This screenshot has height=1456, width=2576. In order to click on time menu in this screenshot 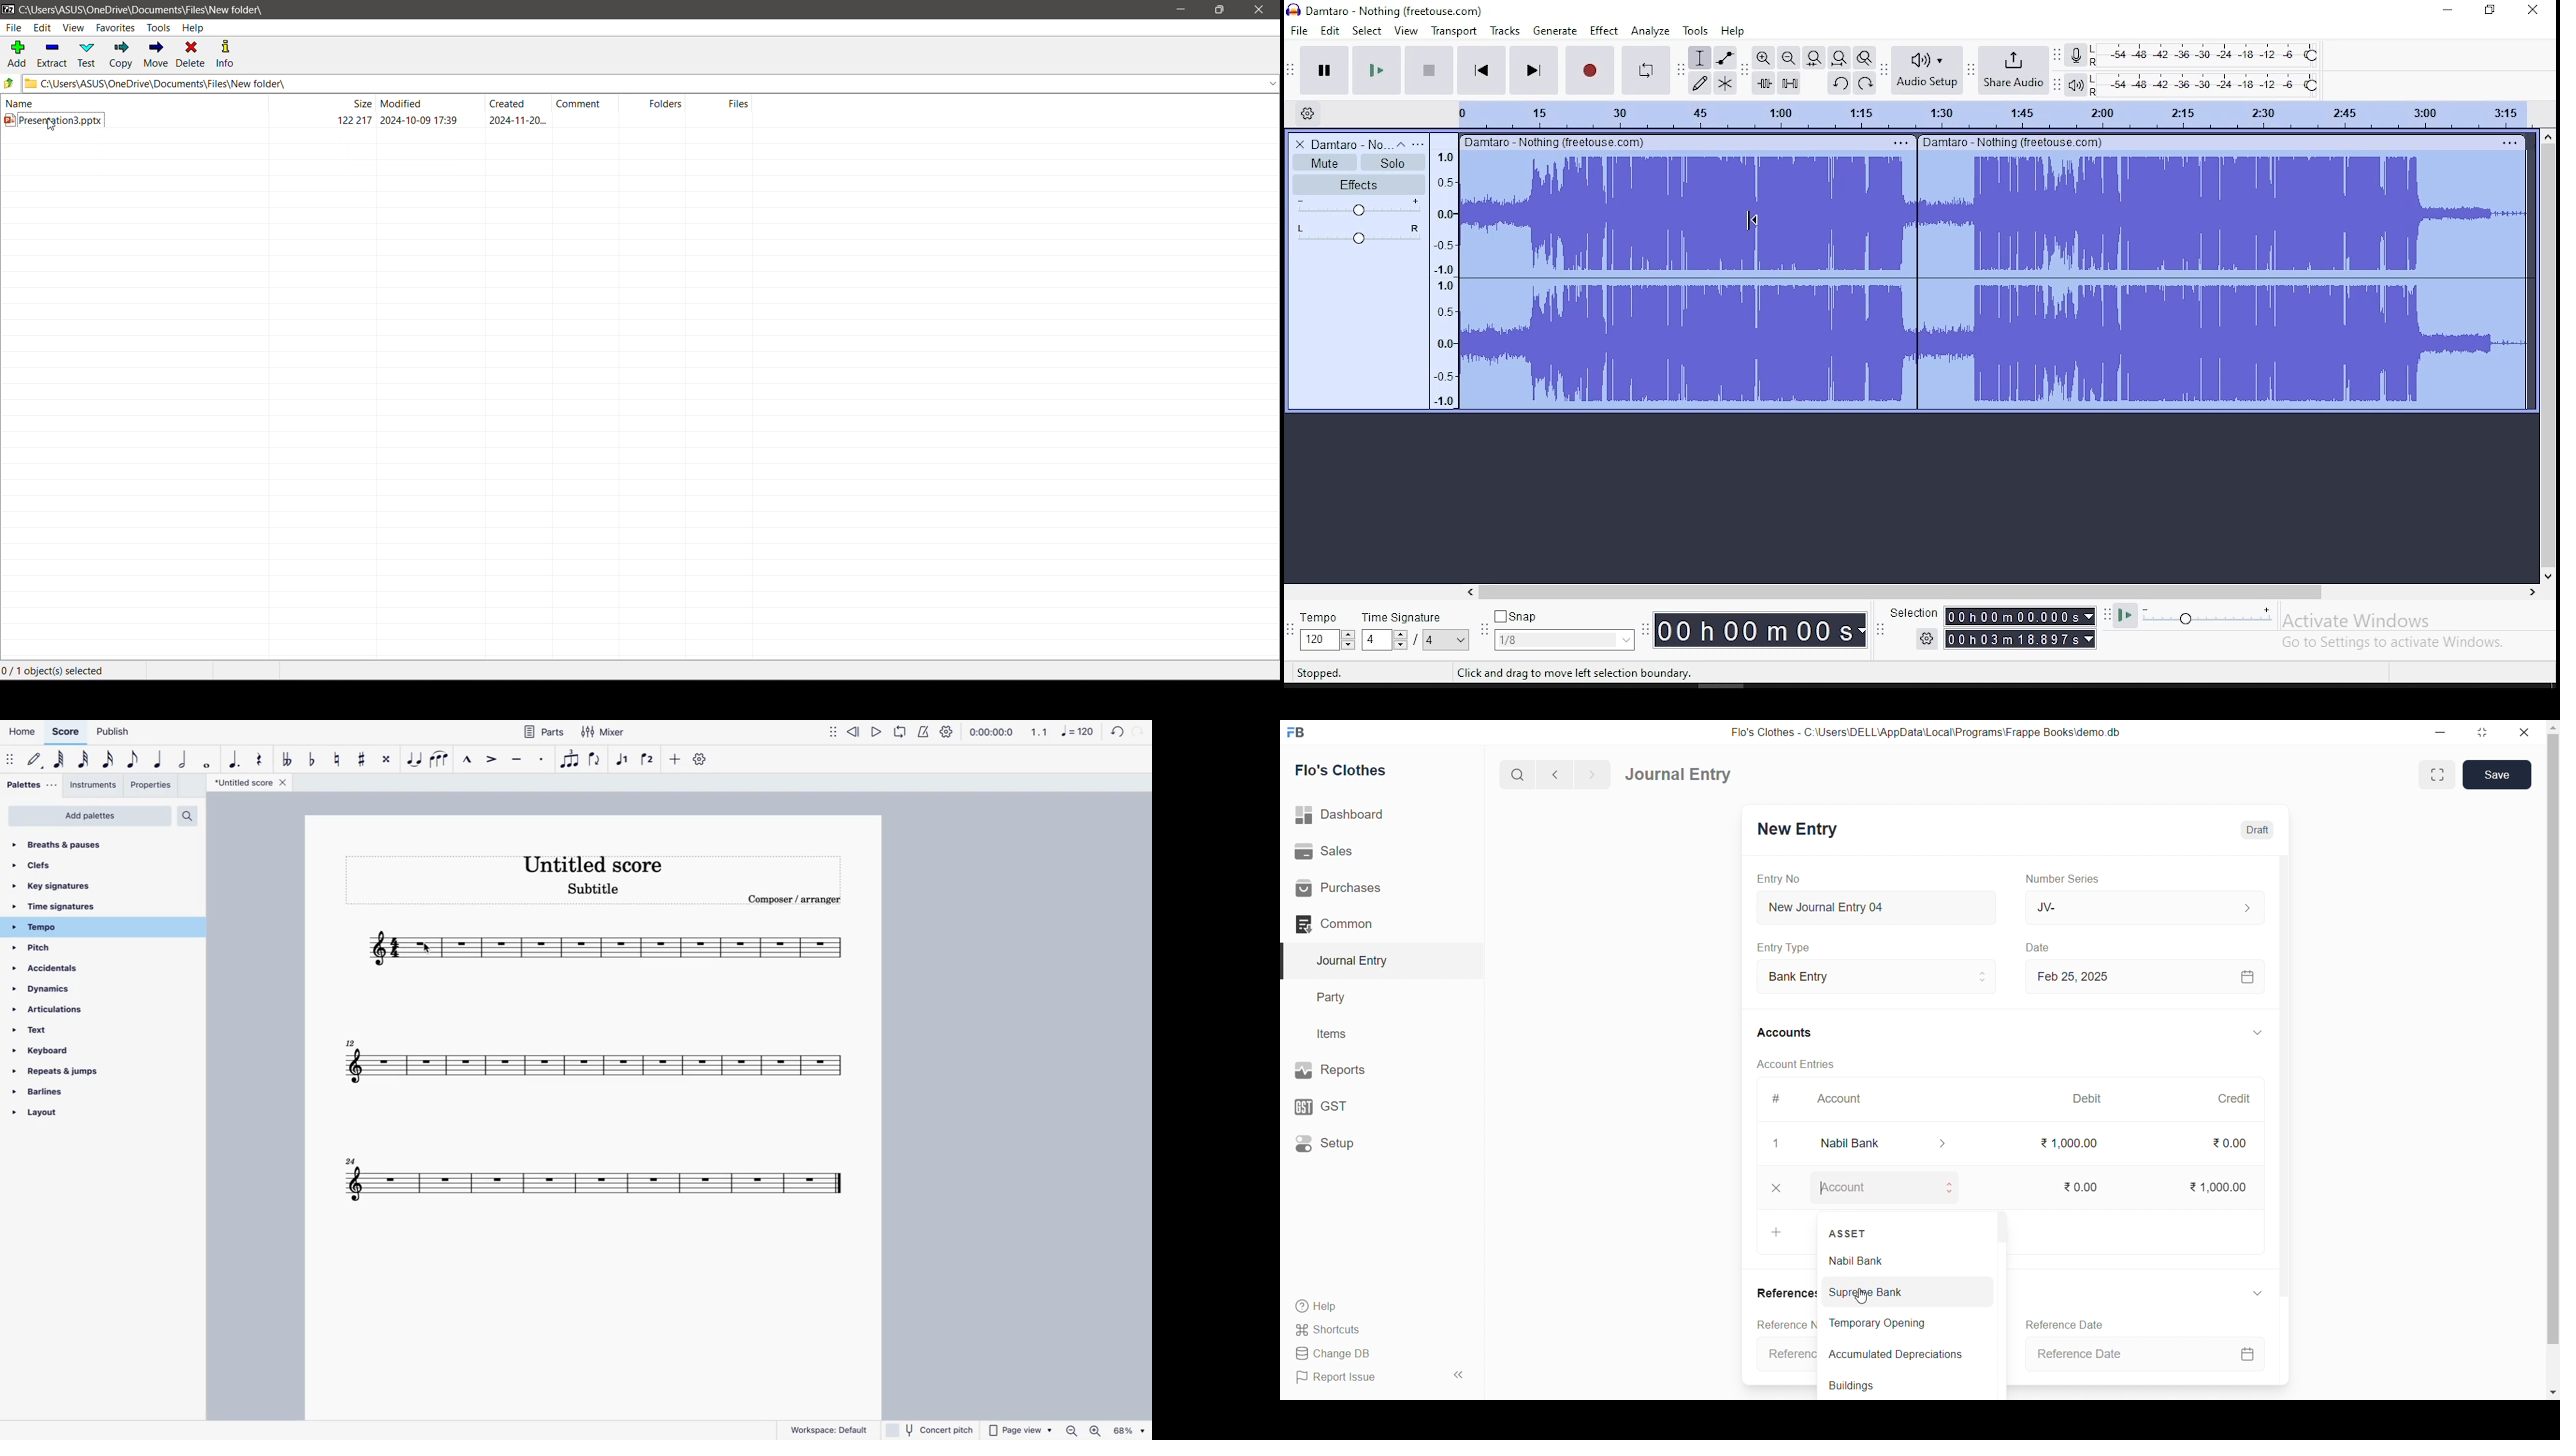, I will do `click(1760, 630)`.